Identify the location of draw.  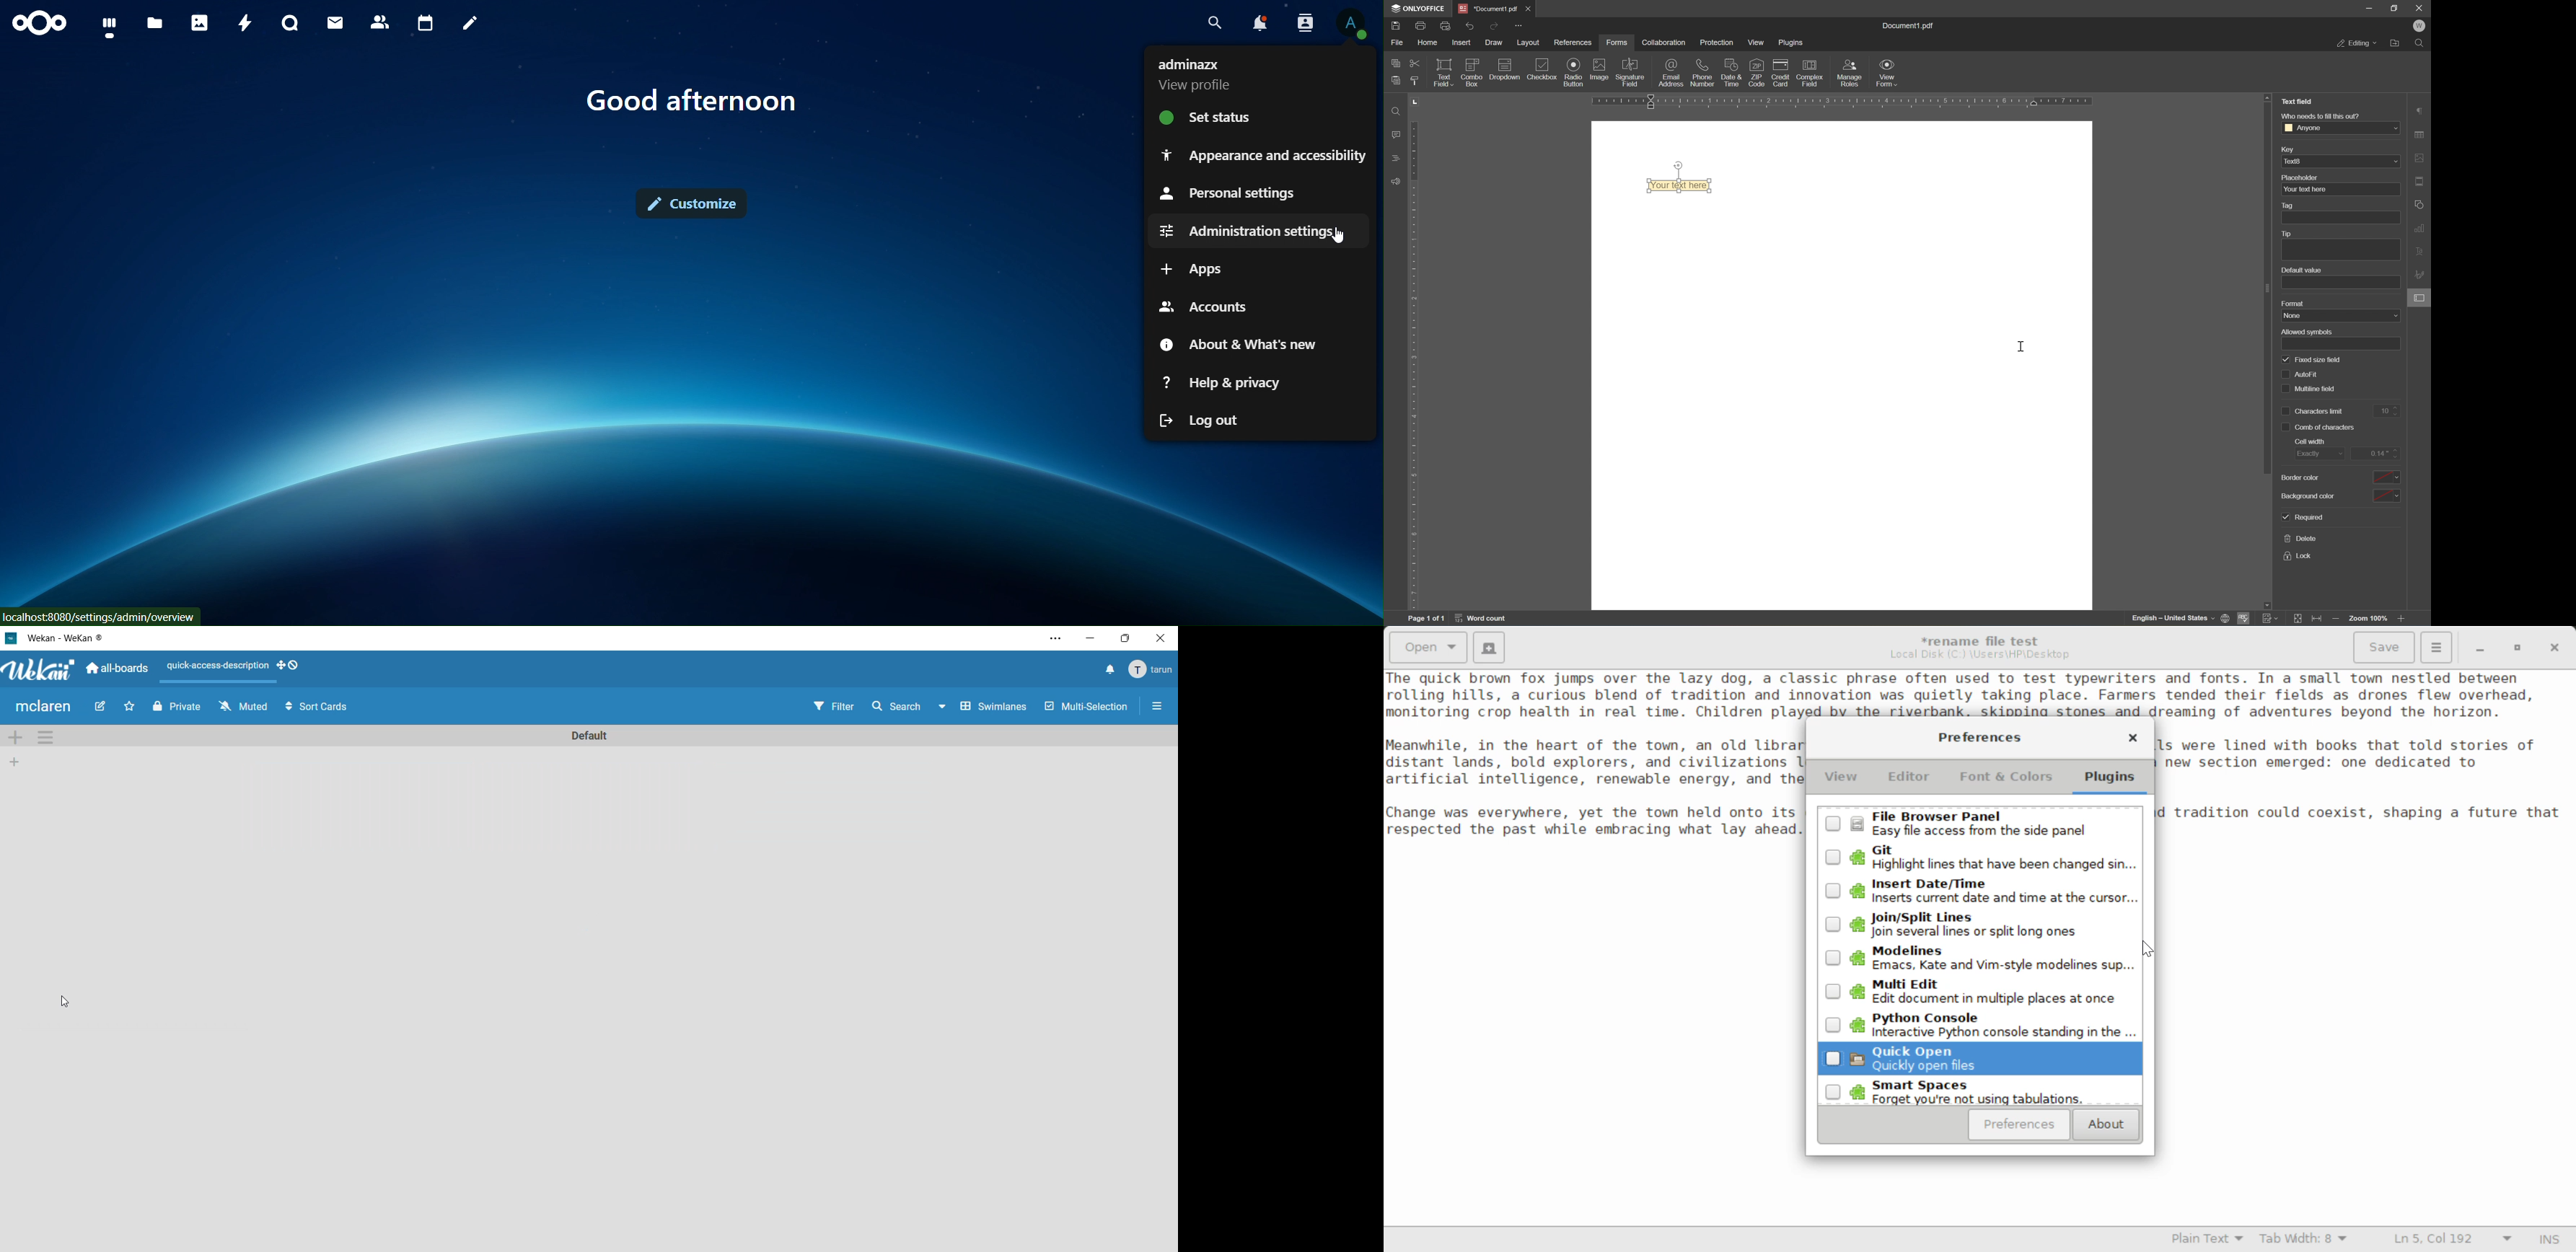
(1493, 43).